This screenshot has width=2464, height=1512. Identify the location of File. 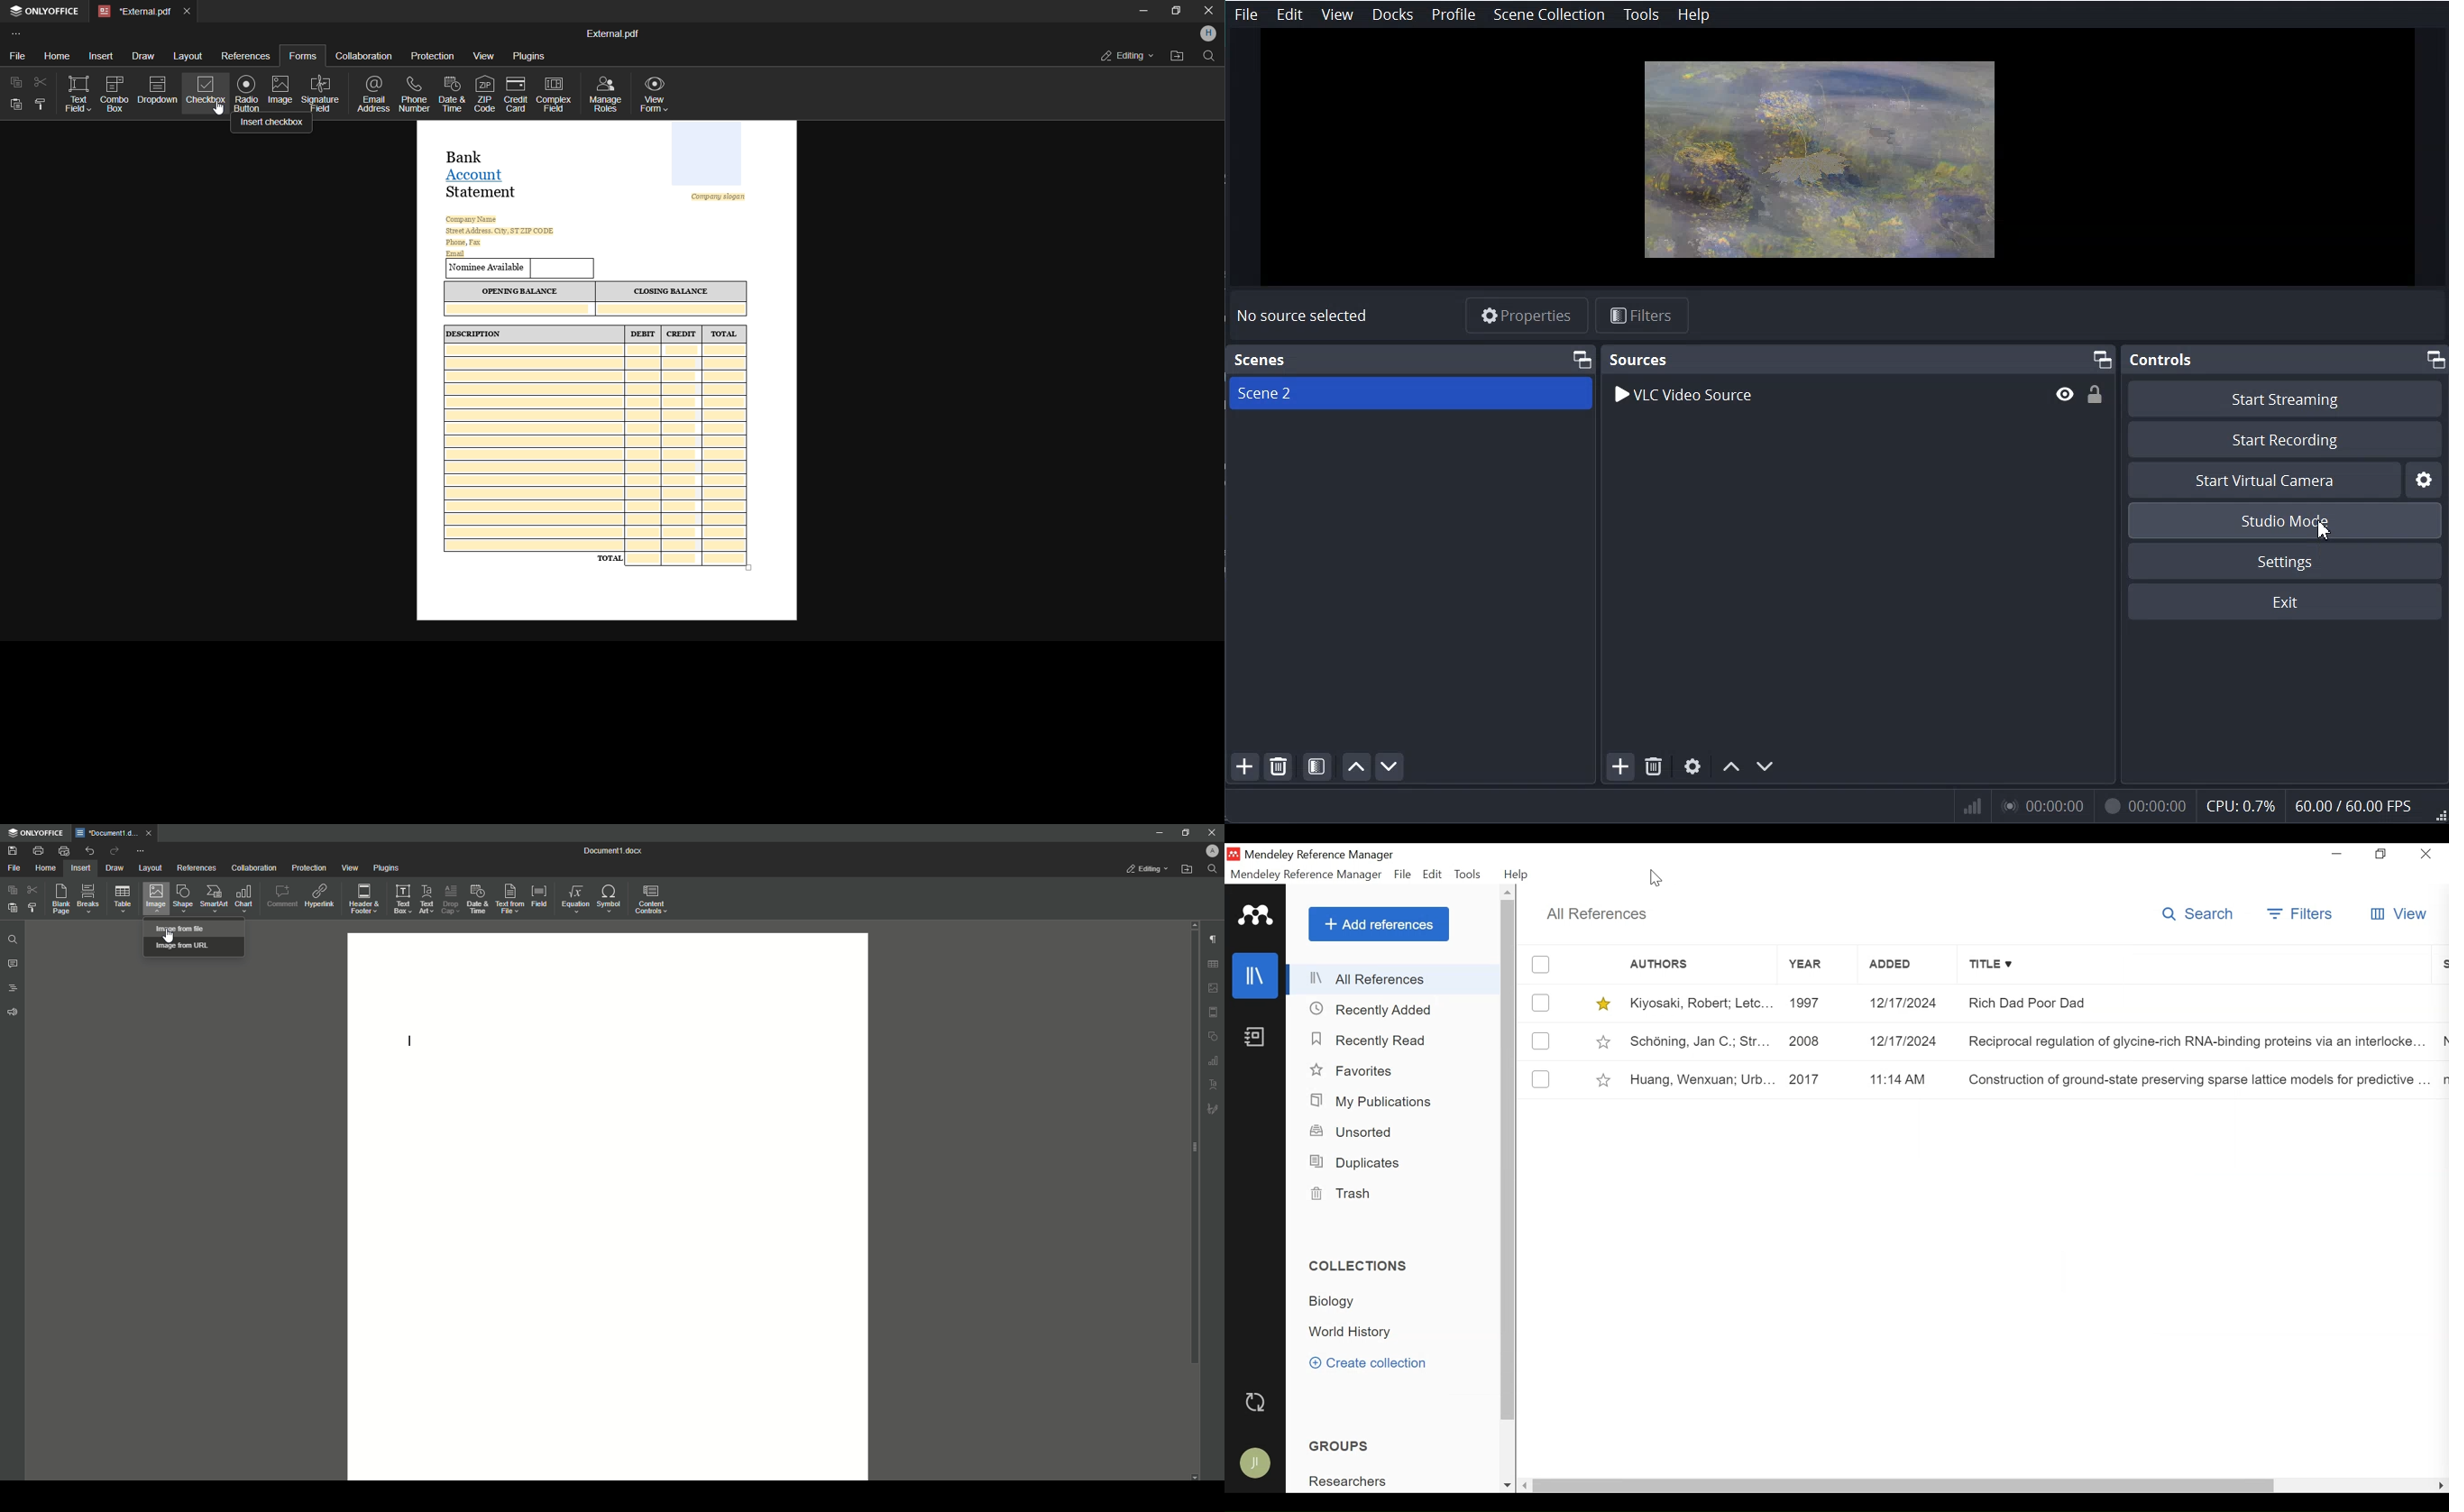
(14, 869).